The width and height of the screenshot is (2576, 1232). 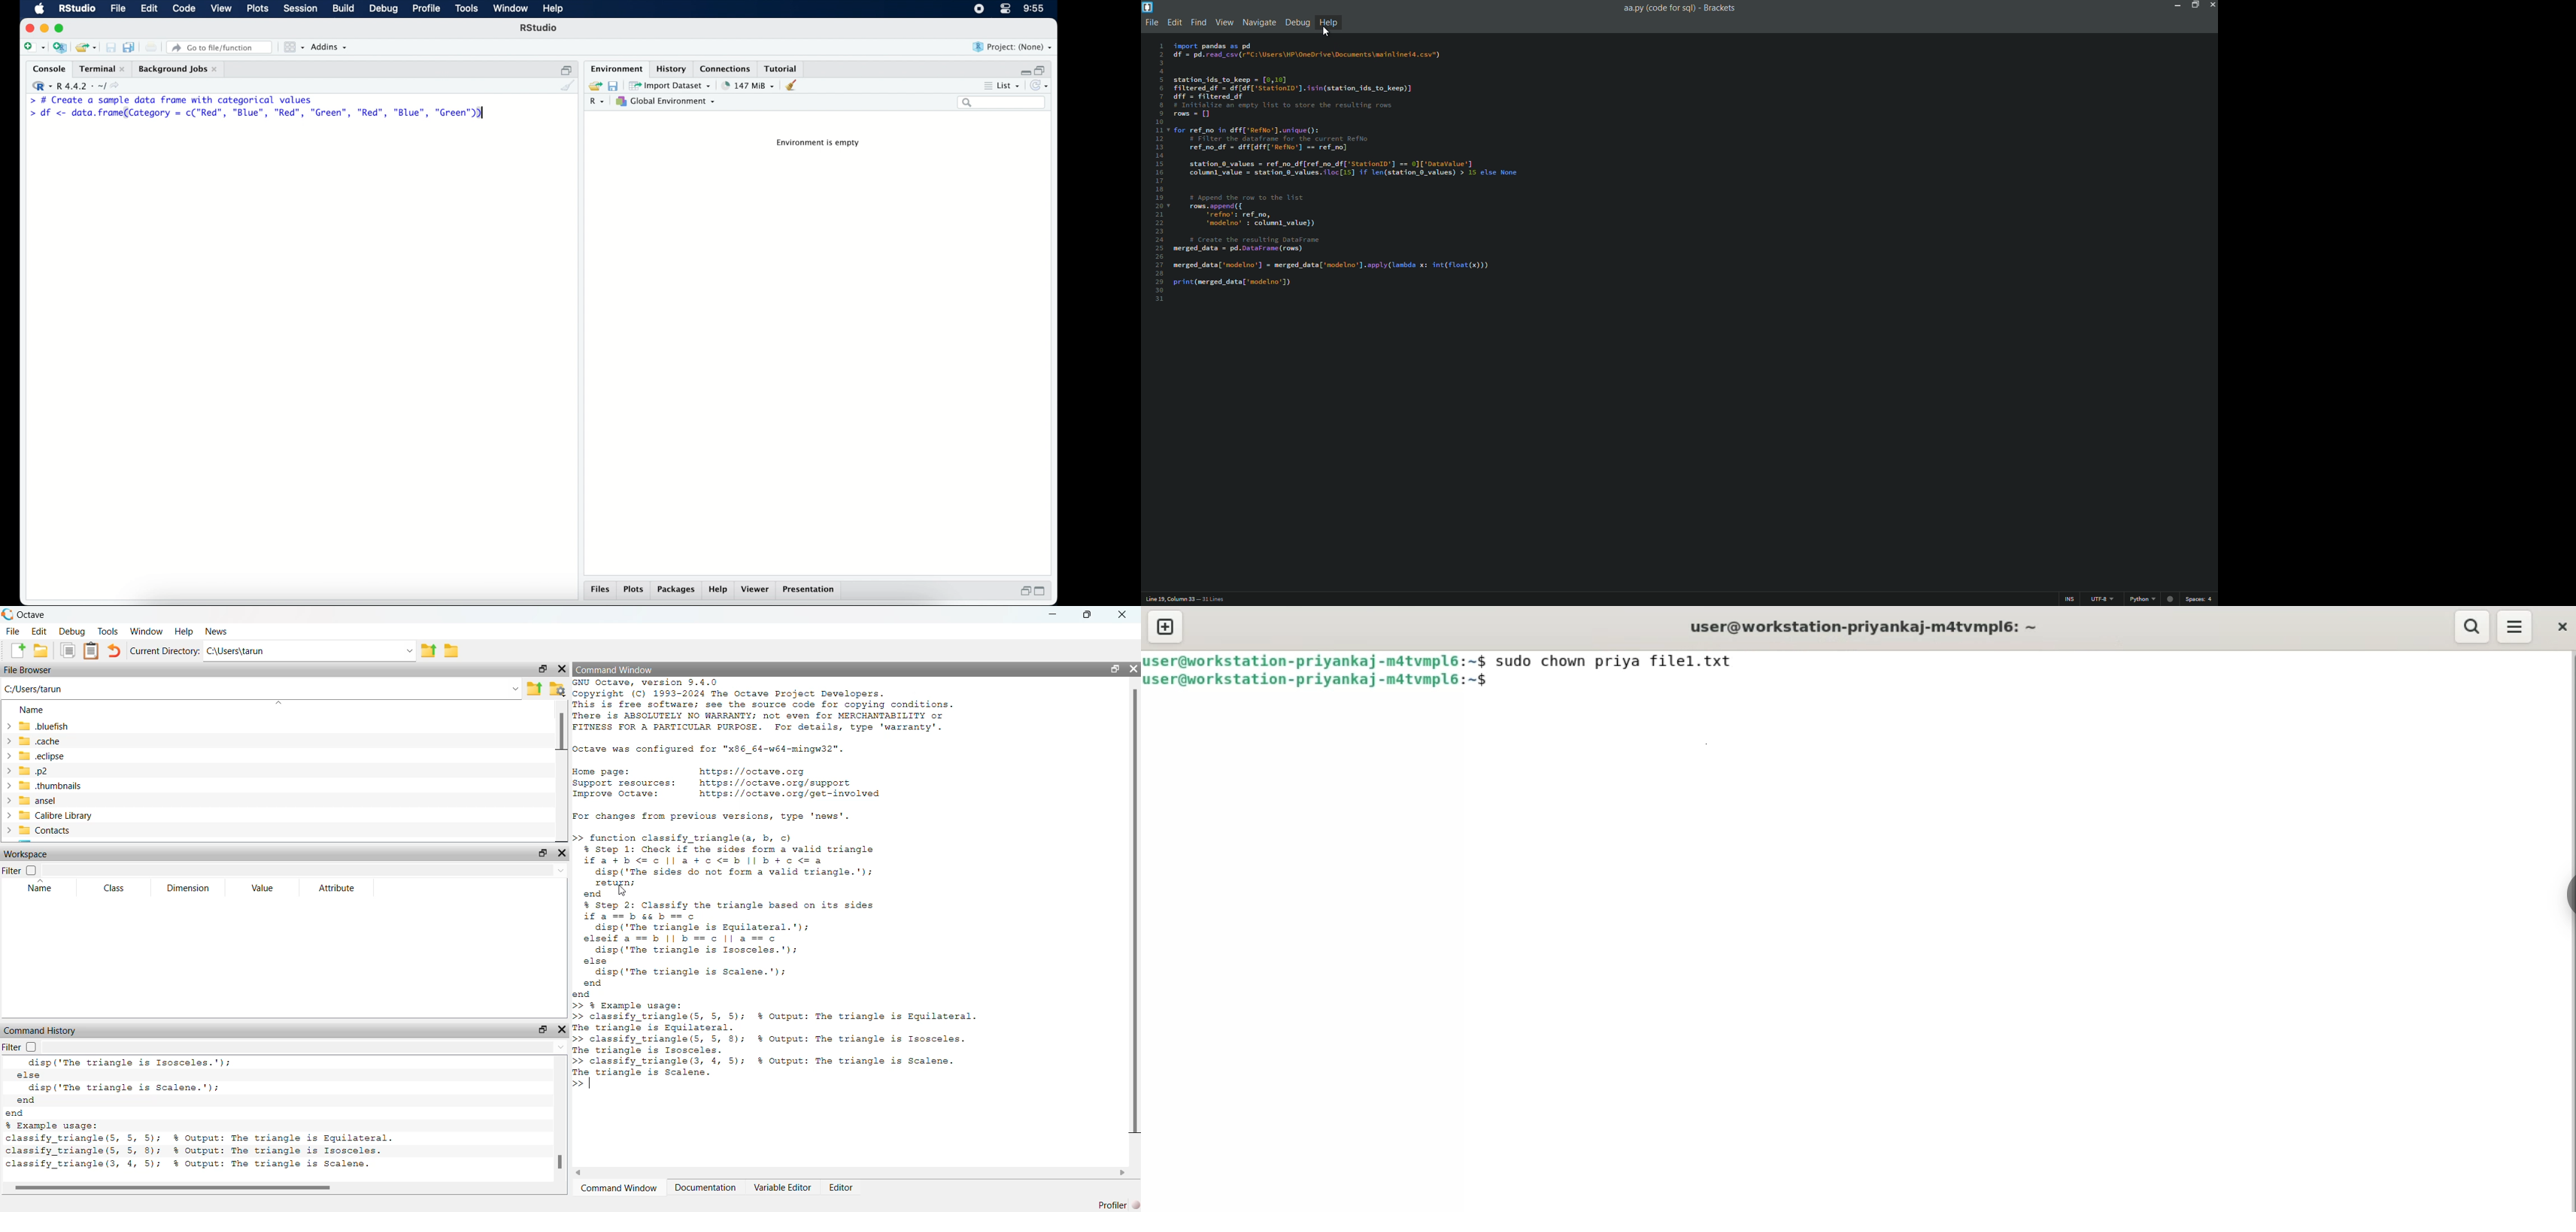 What do you see at coordinates (129, 46) in the screenshot?
I see `save all open documents` at bounding box center [129, 46].